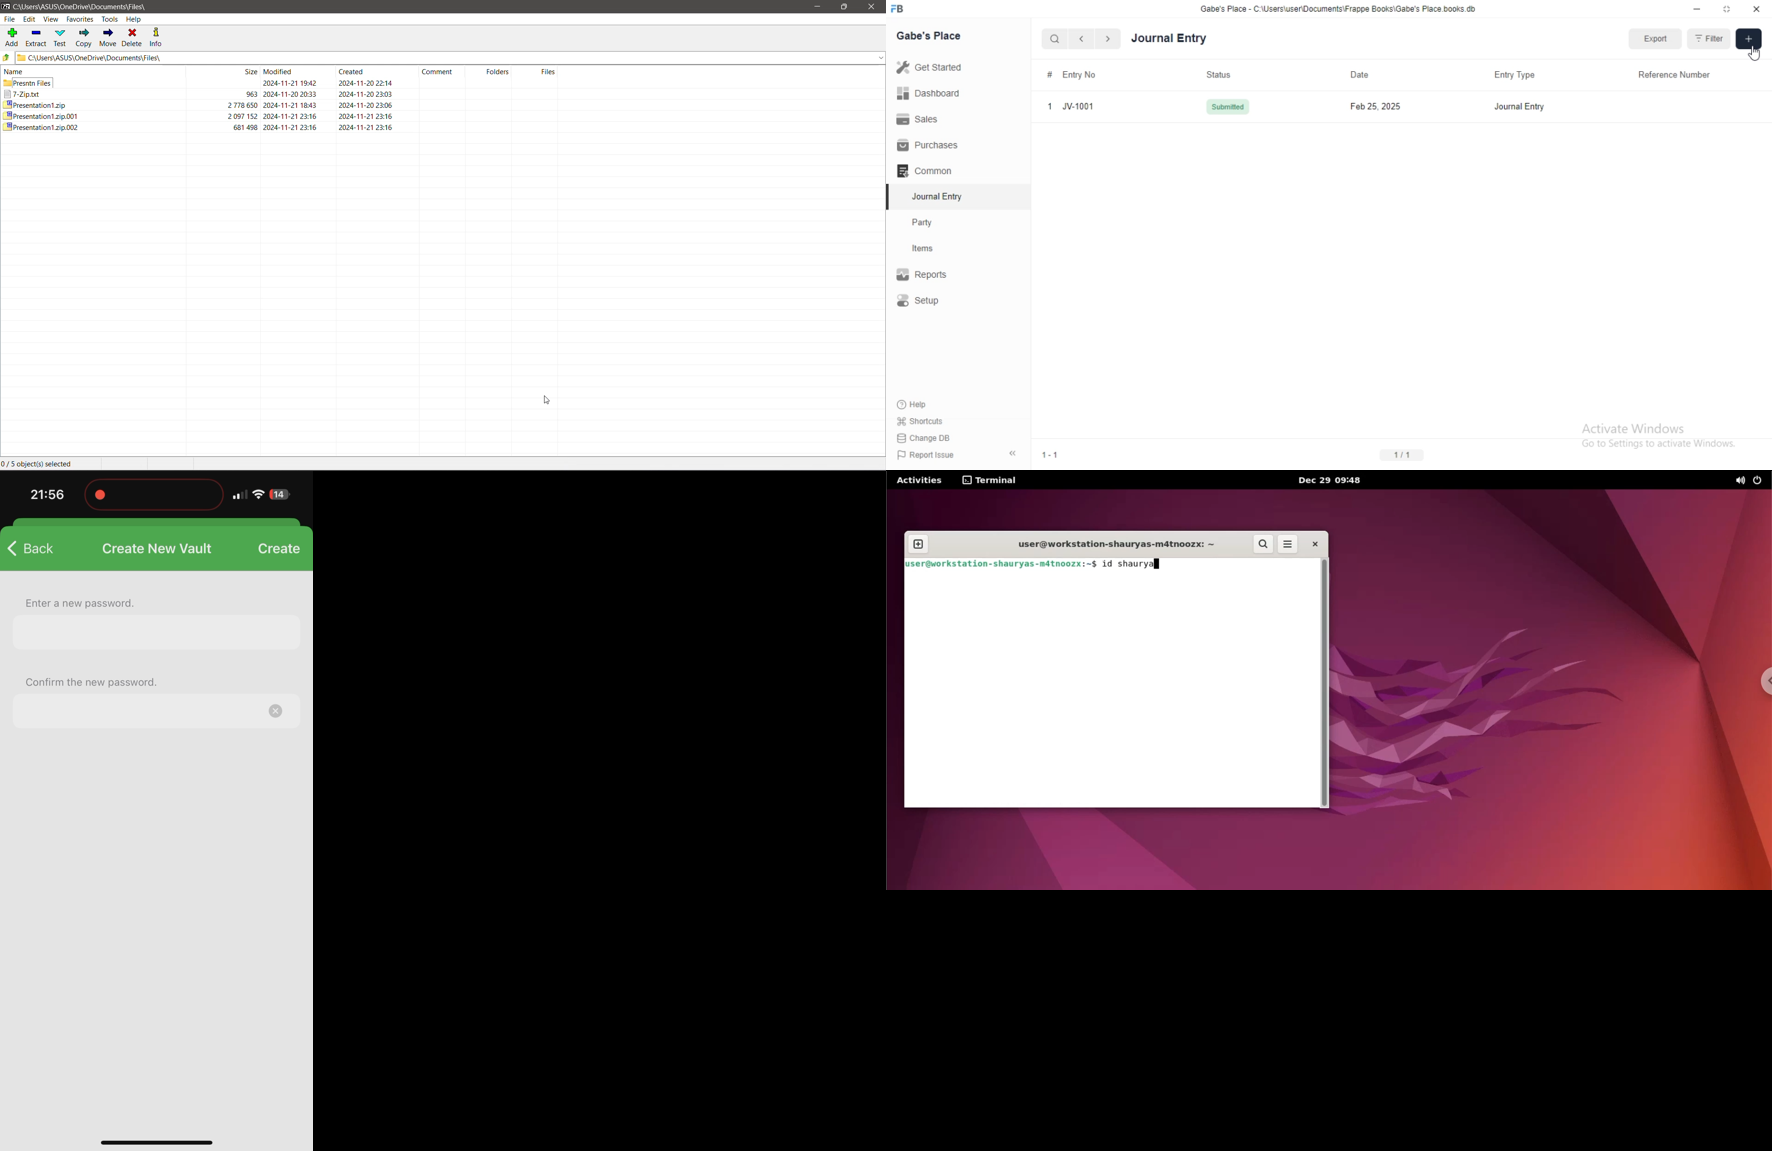 The height and width of the screenshot is (1176, 1792). I want to click on FB, so click(898, 9).